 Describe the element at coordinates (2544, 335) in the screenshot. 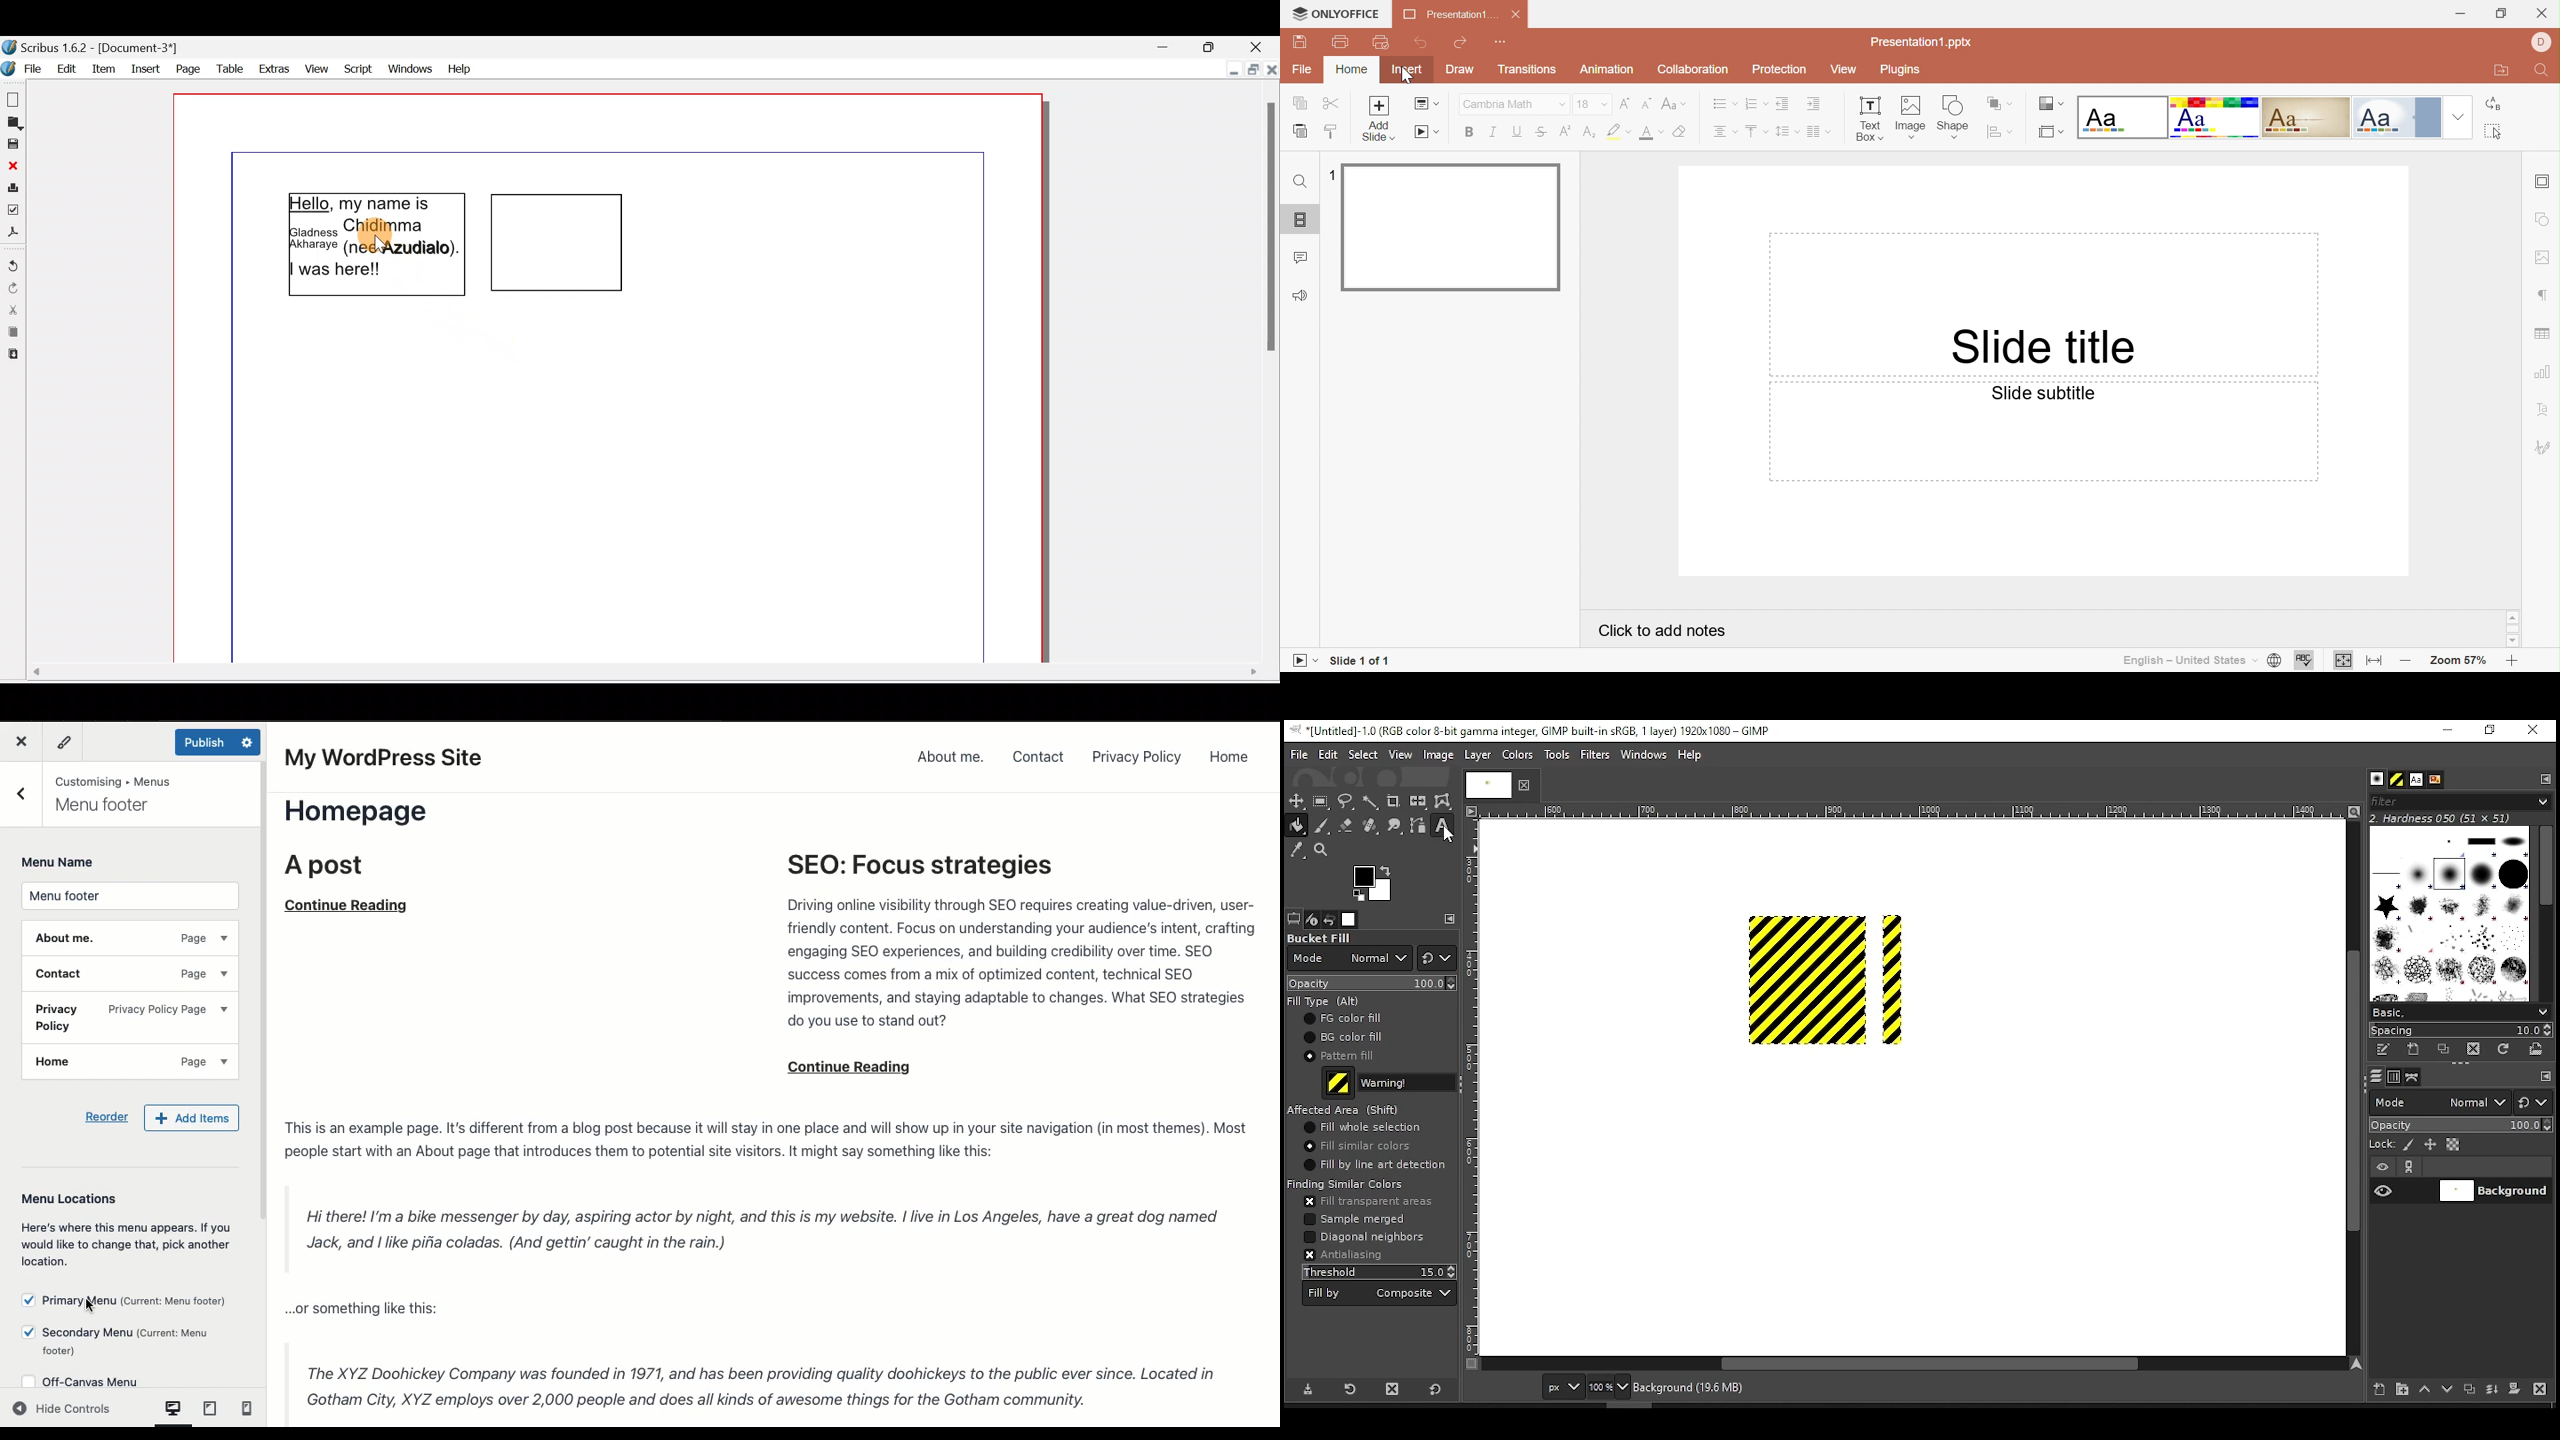

I see `table settings` at that location.